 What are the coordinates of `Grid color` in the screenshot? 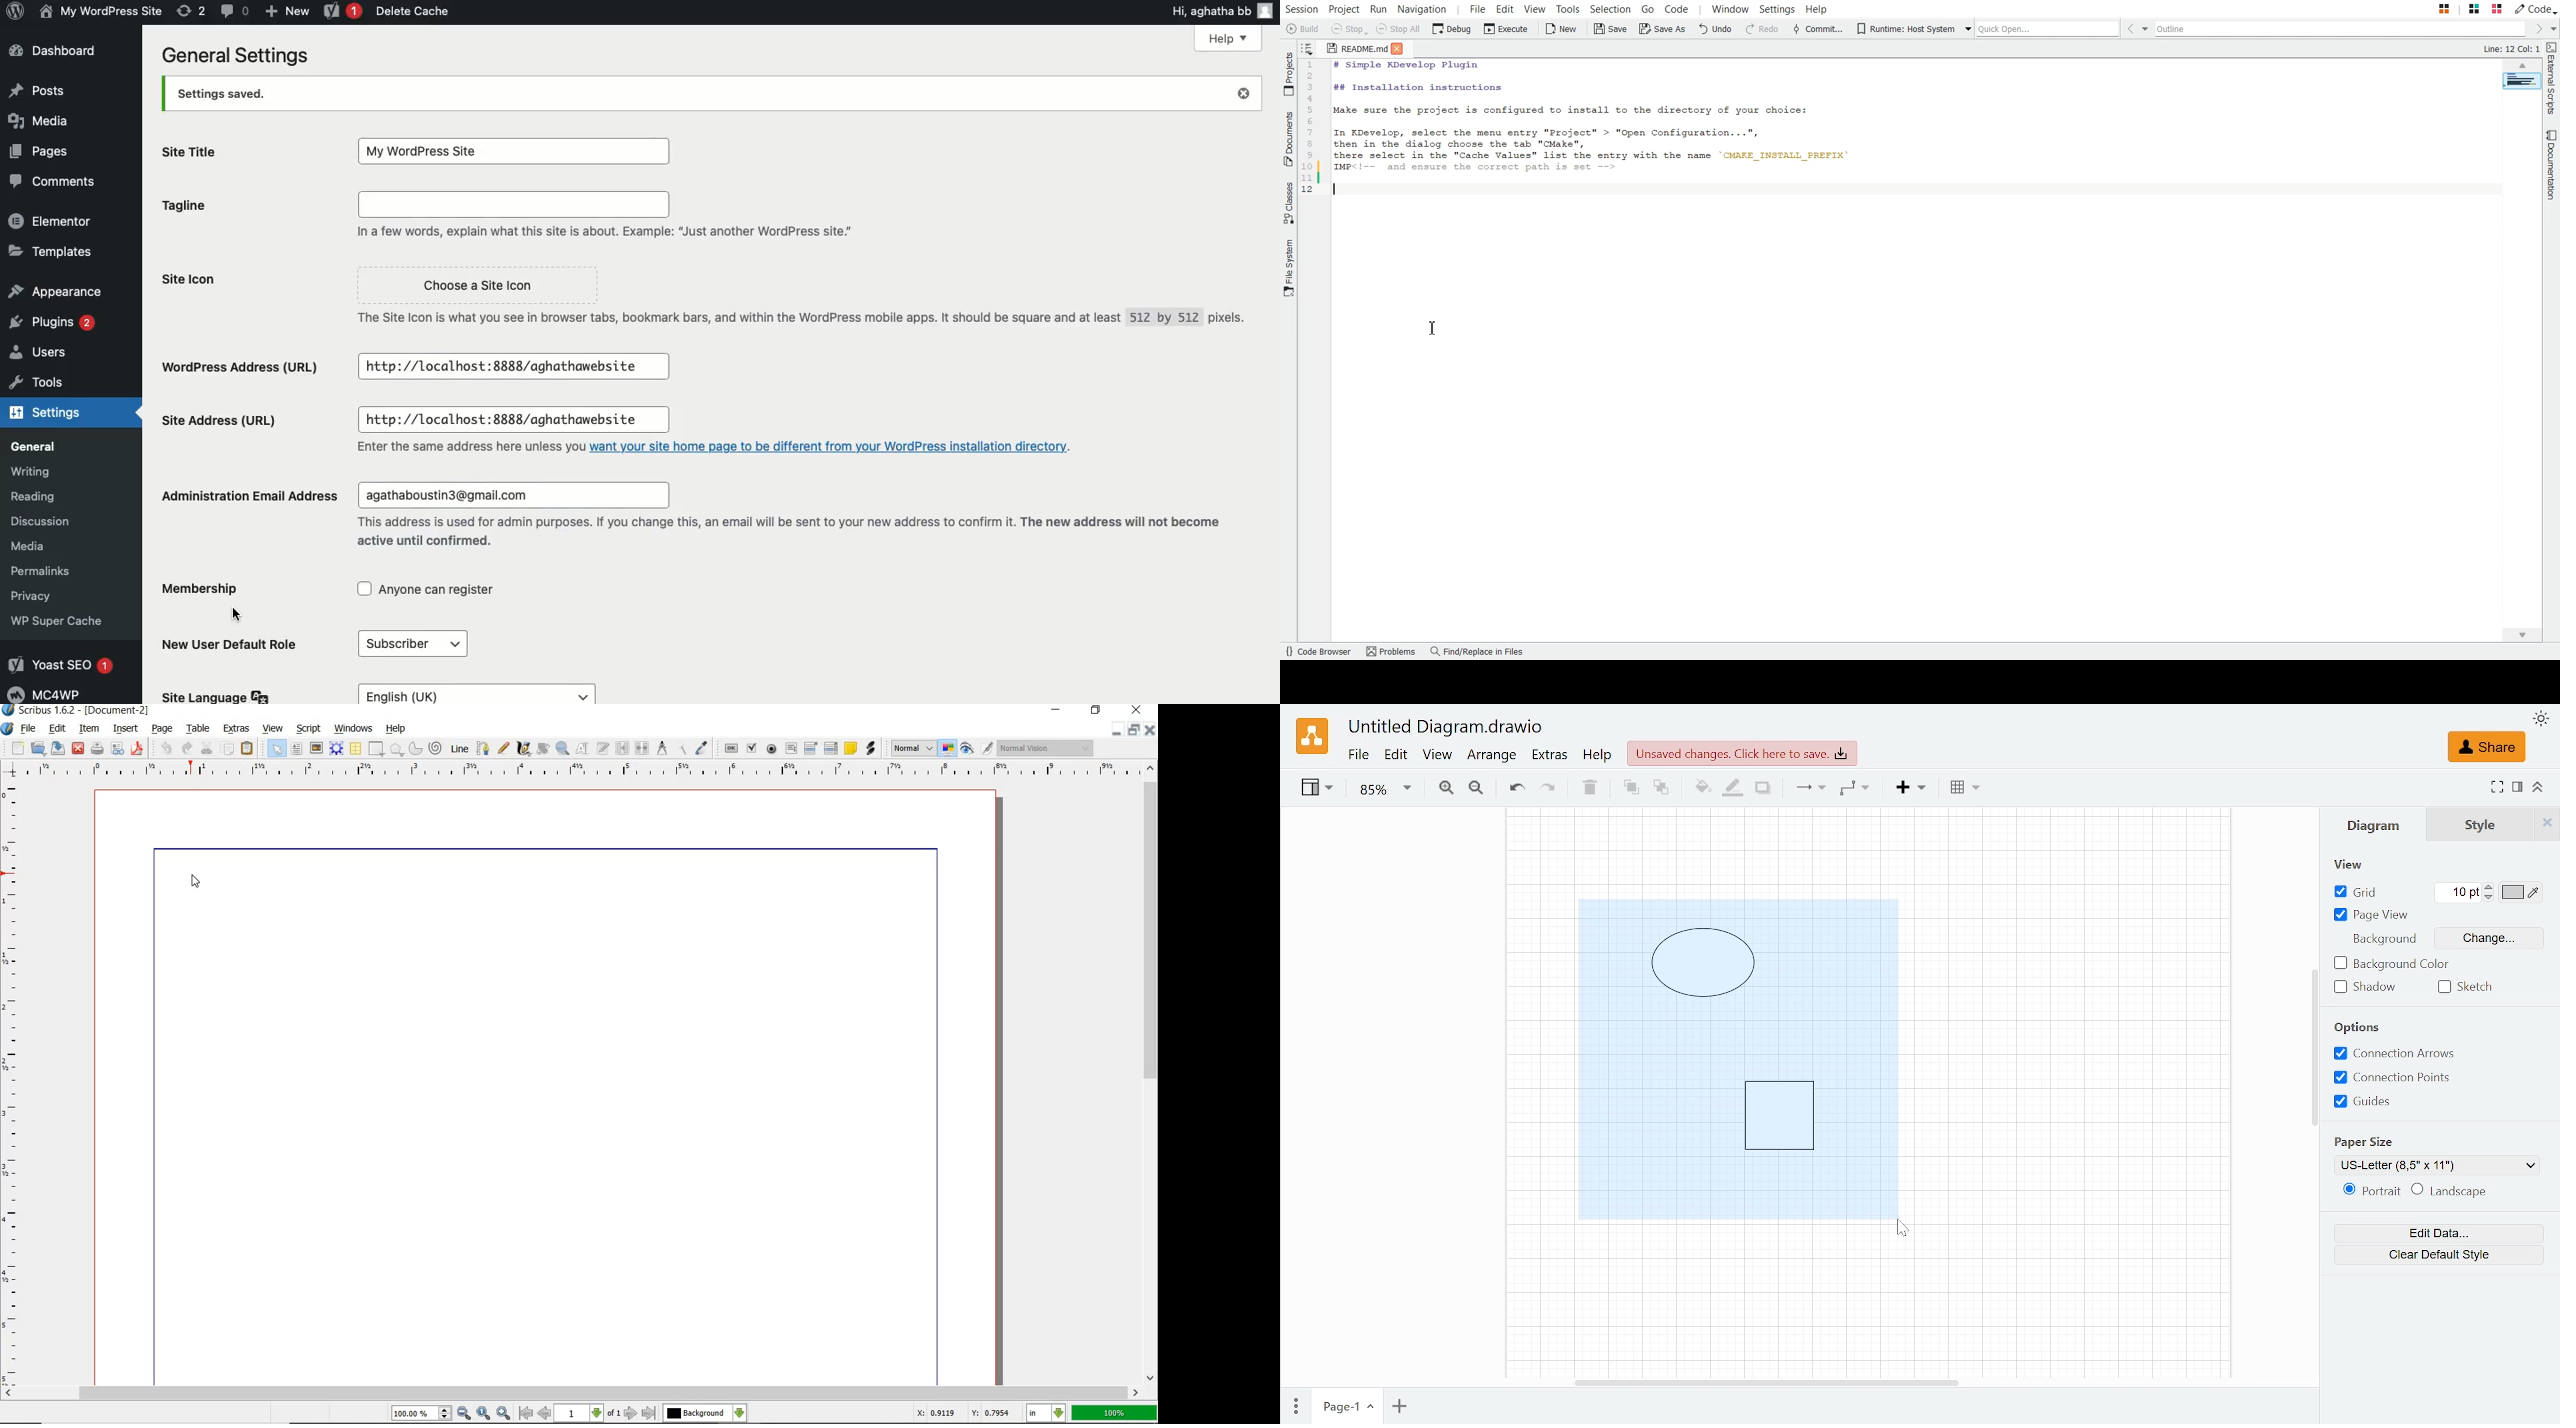 It's located at (2522, 892).